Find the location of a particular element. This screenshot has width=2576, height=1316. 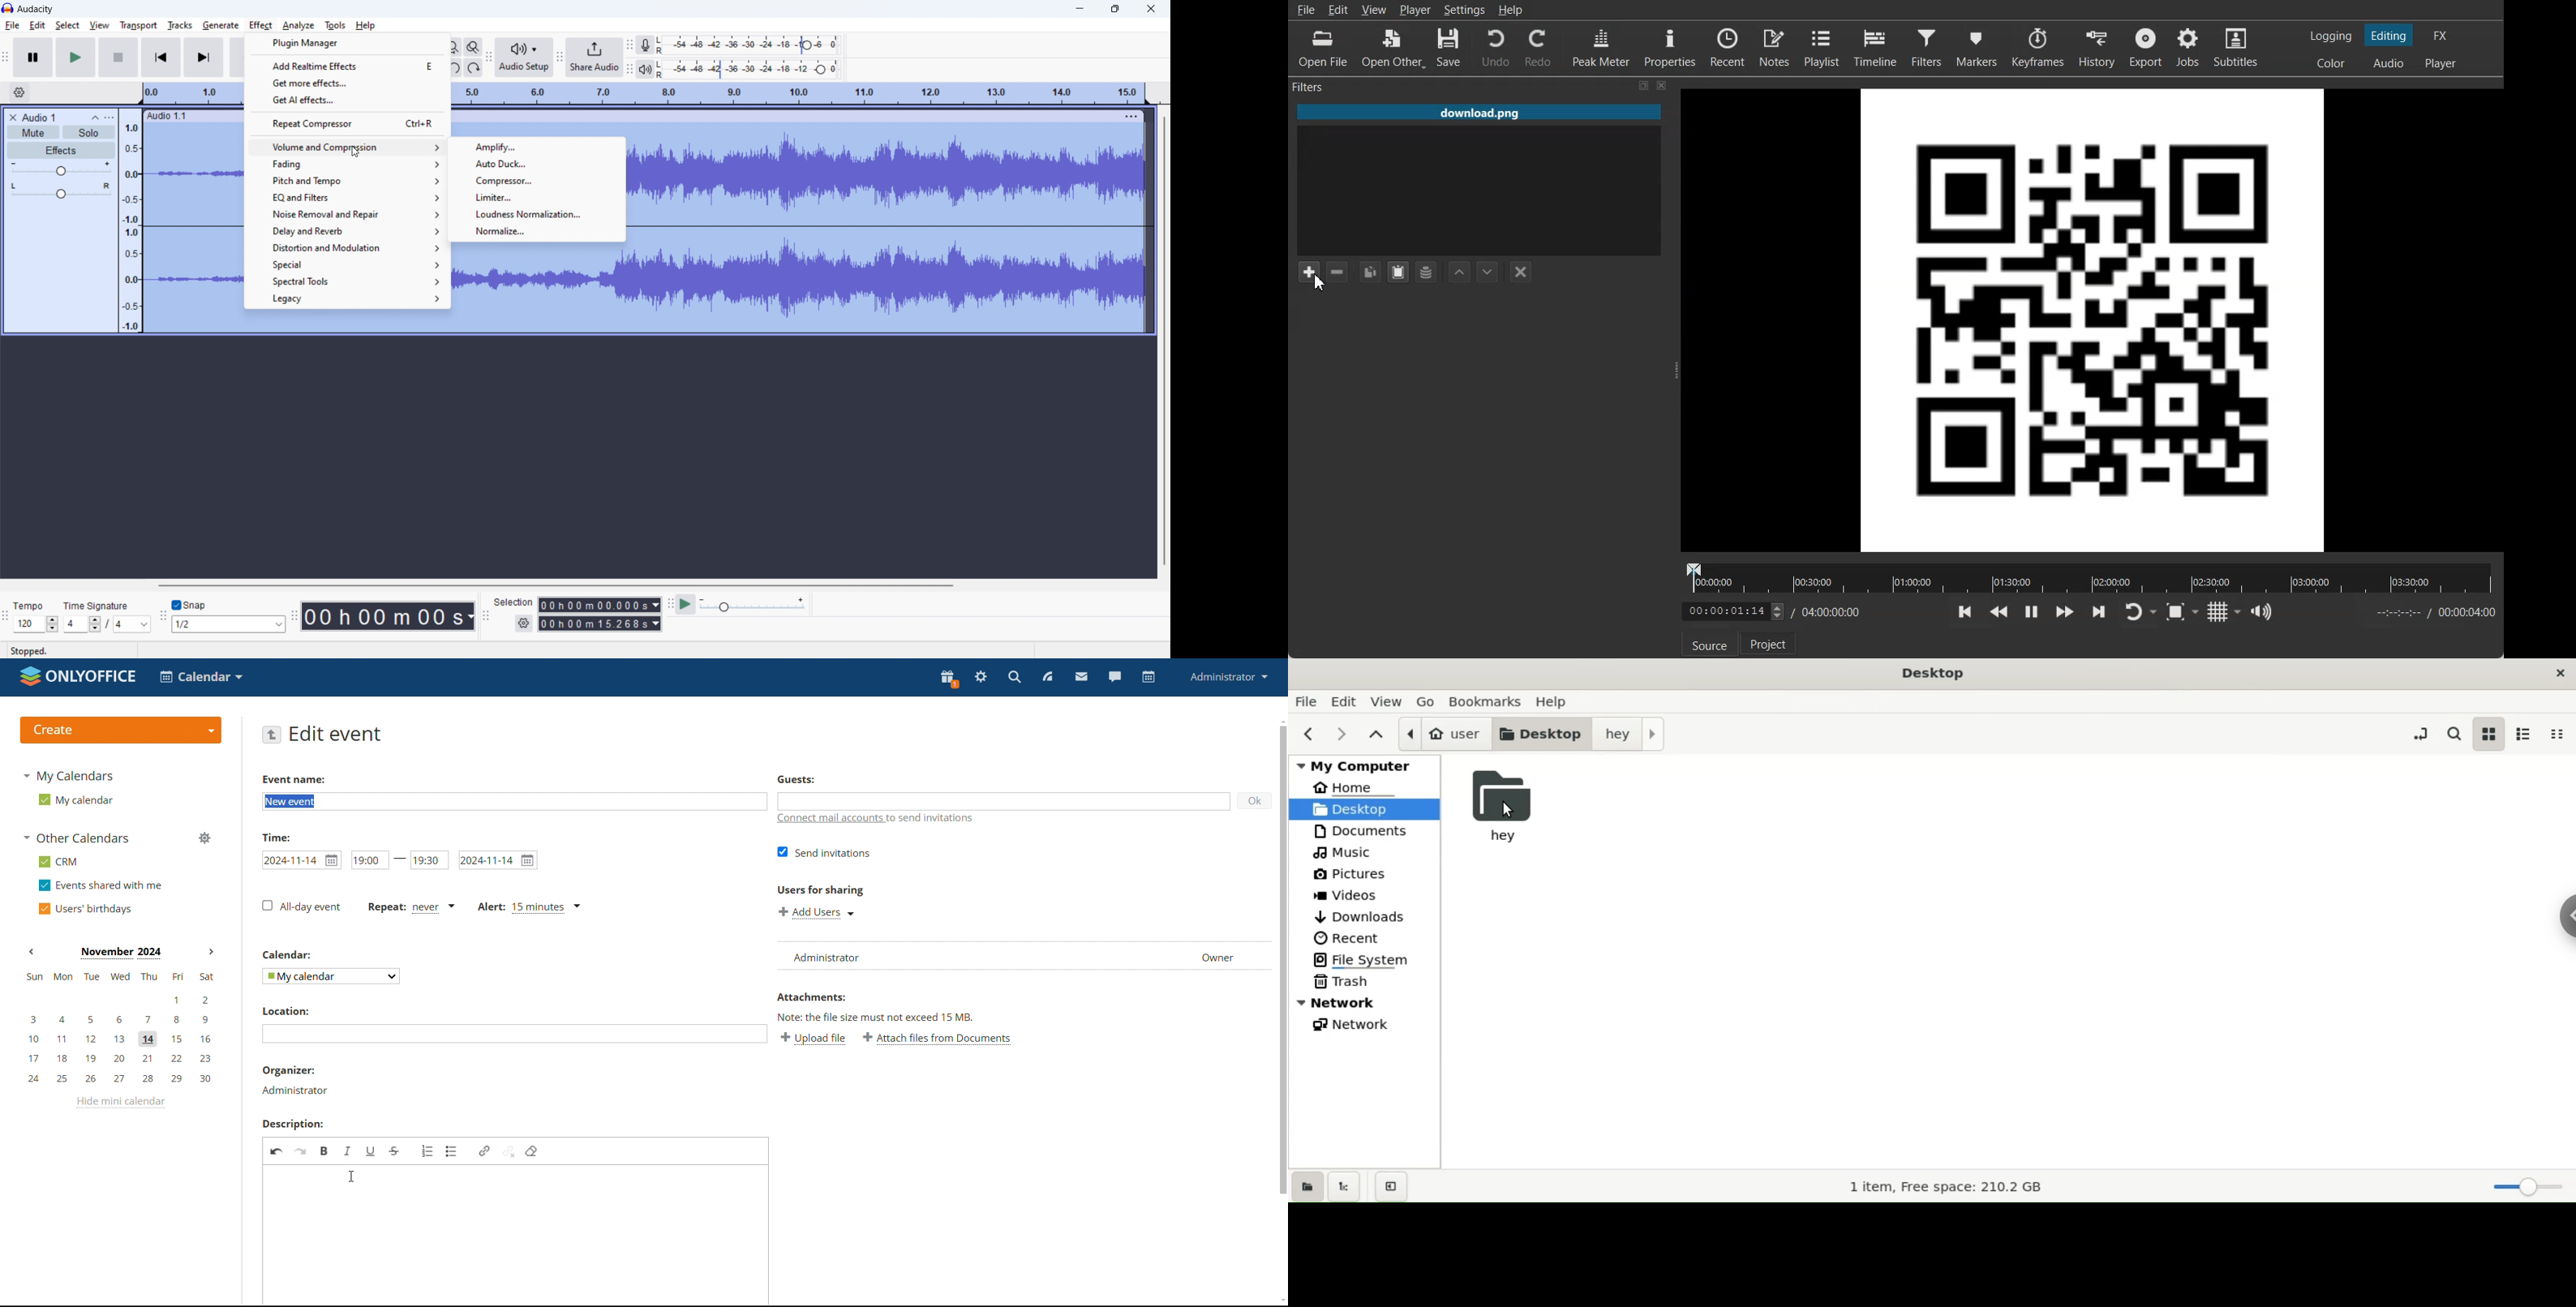

stop is located at coordinates (118, 57).